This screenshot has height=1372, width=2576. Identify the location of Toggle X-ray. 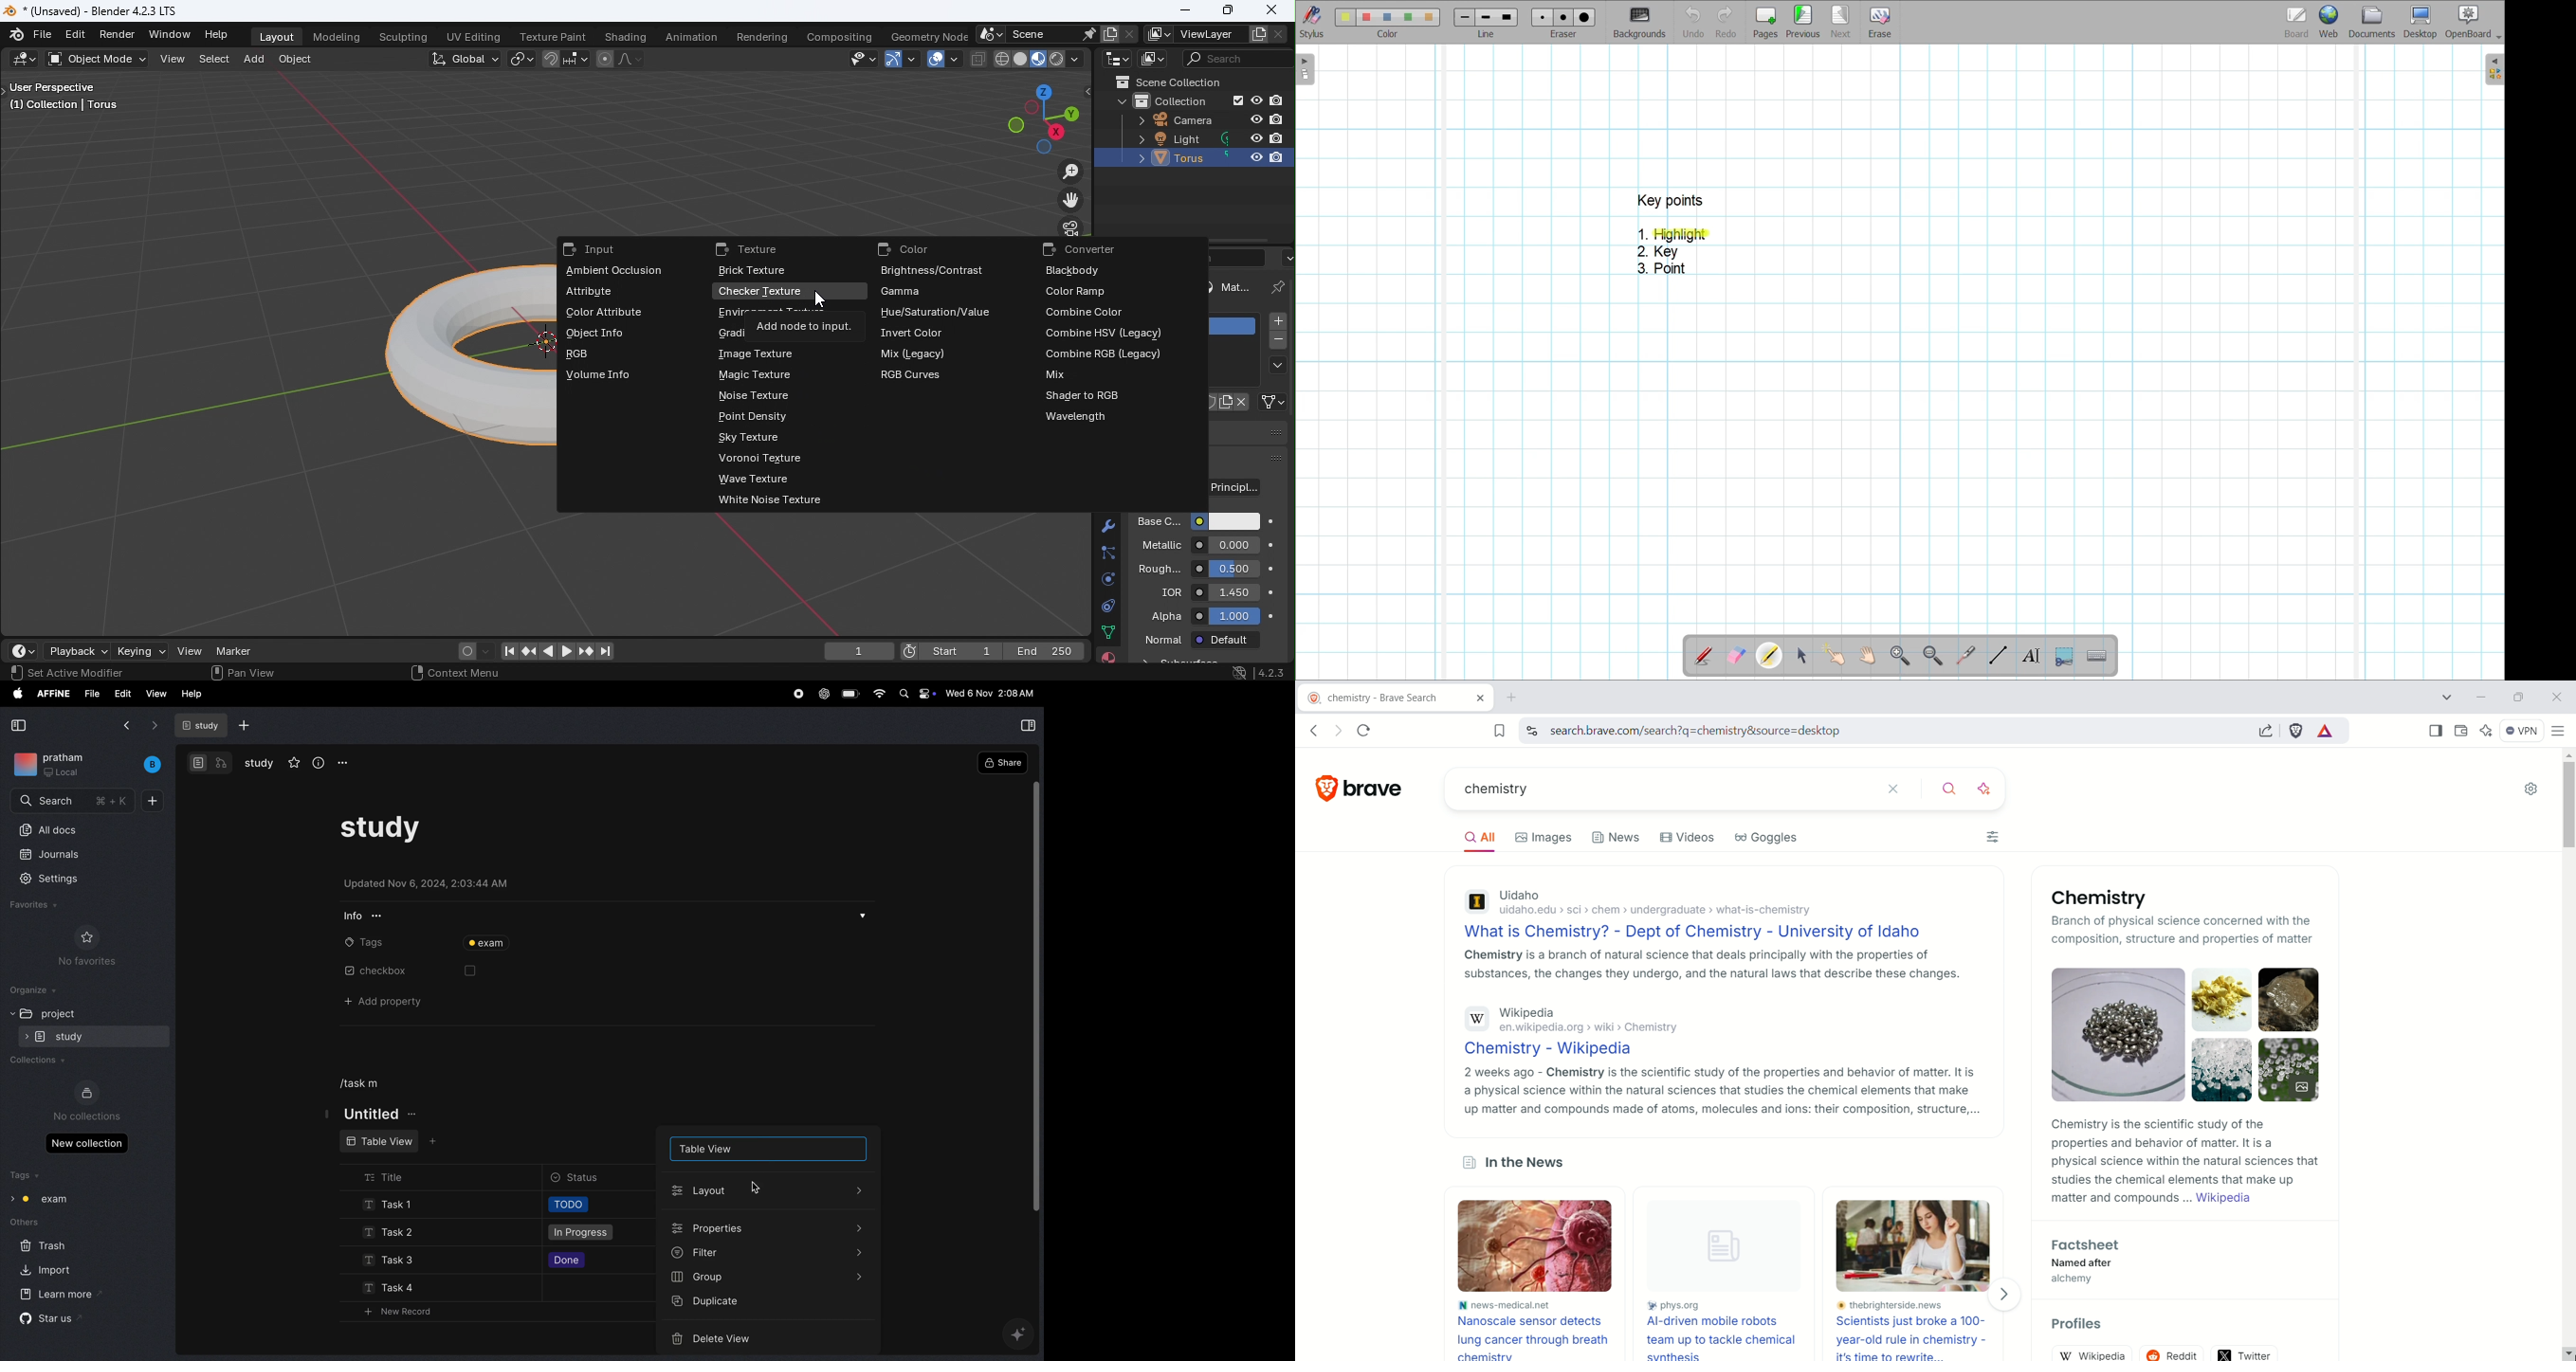
(976, 59).